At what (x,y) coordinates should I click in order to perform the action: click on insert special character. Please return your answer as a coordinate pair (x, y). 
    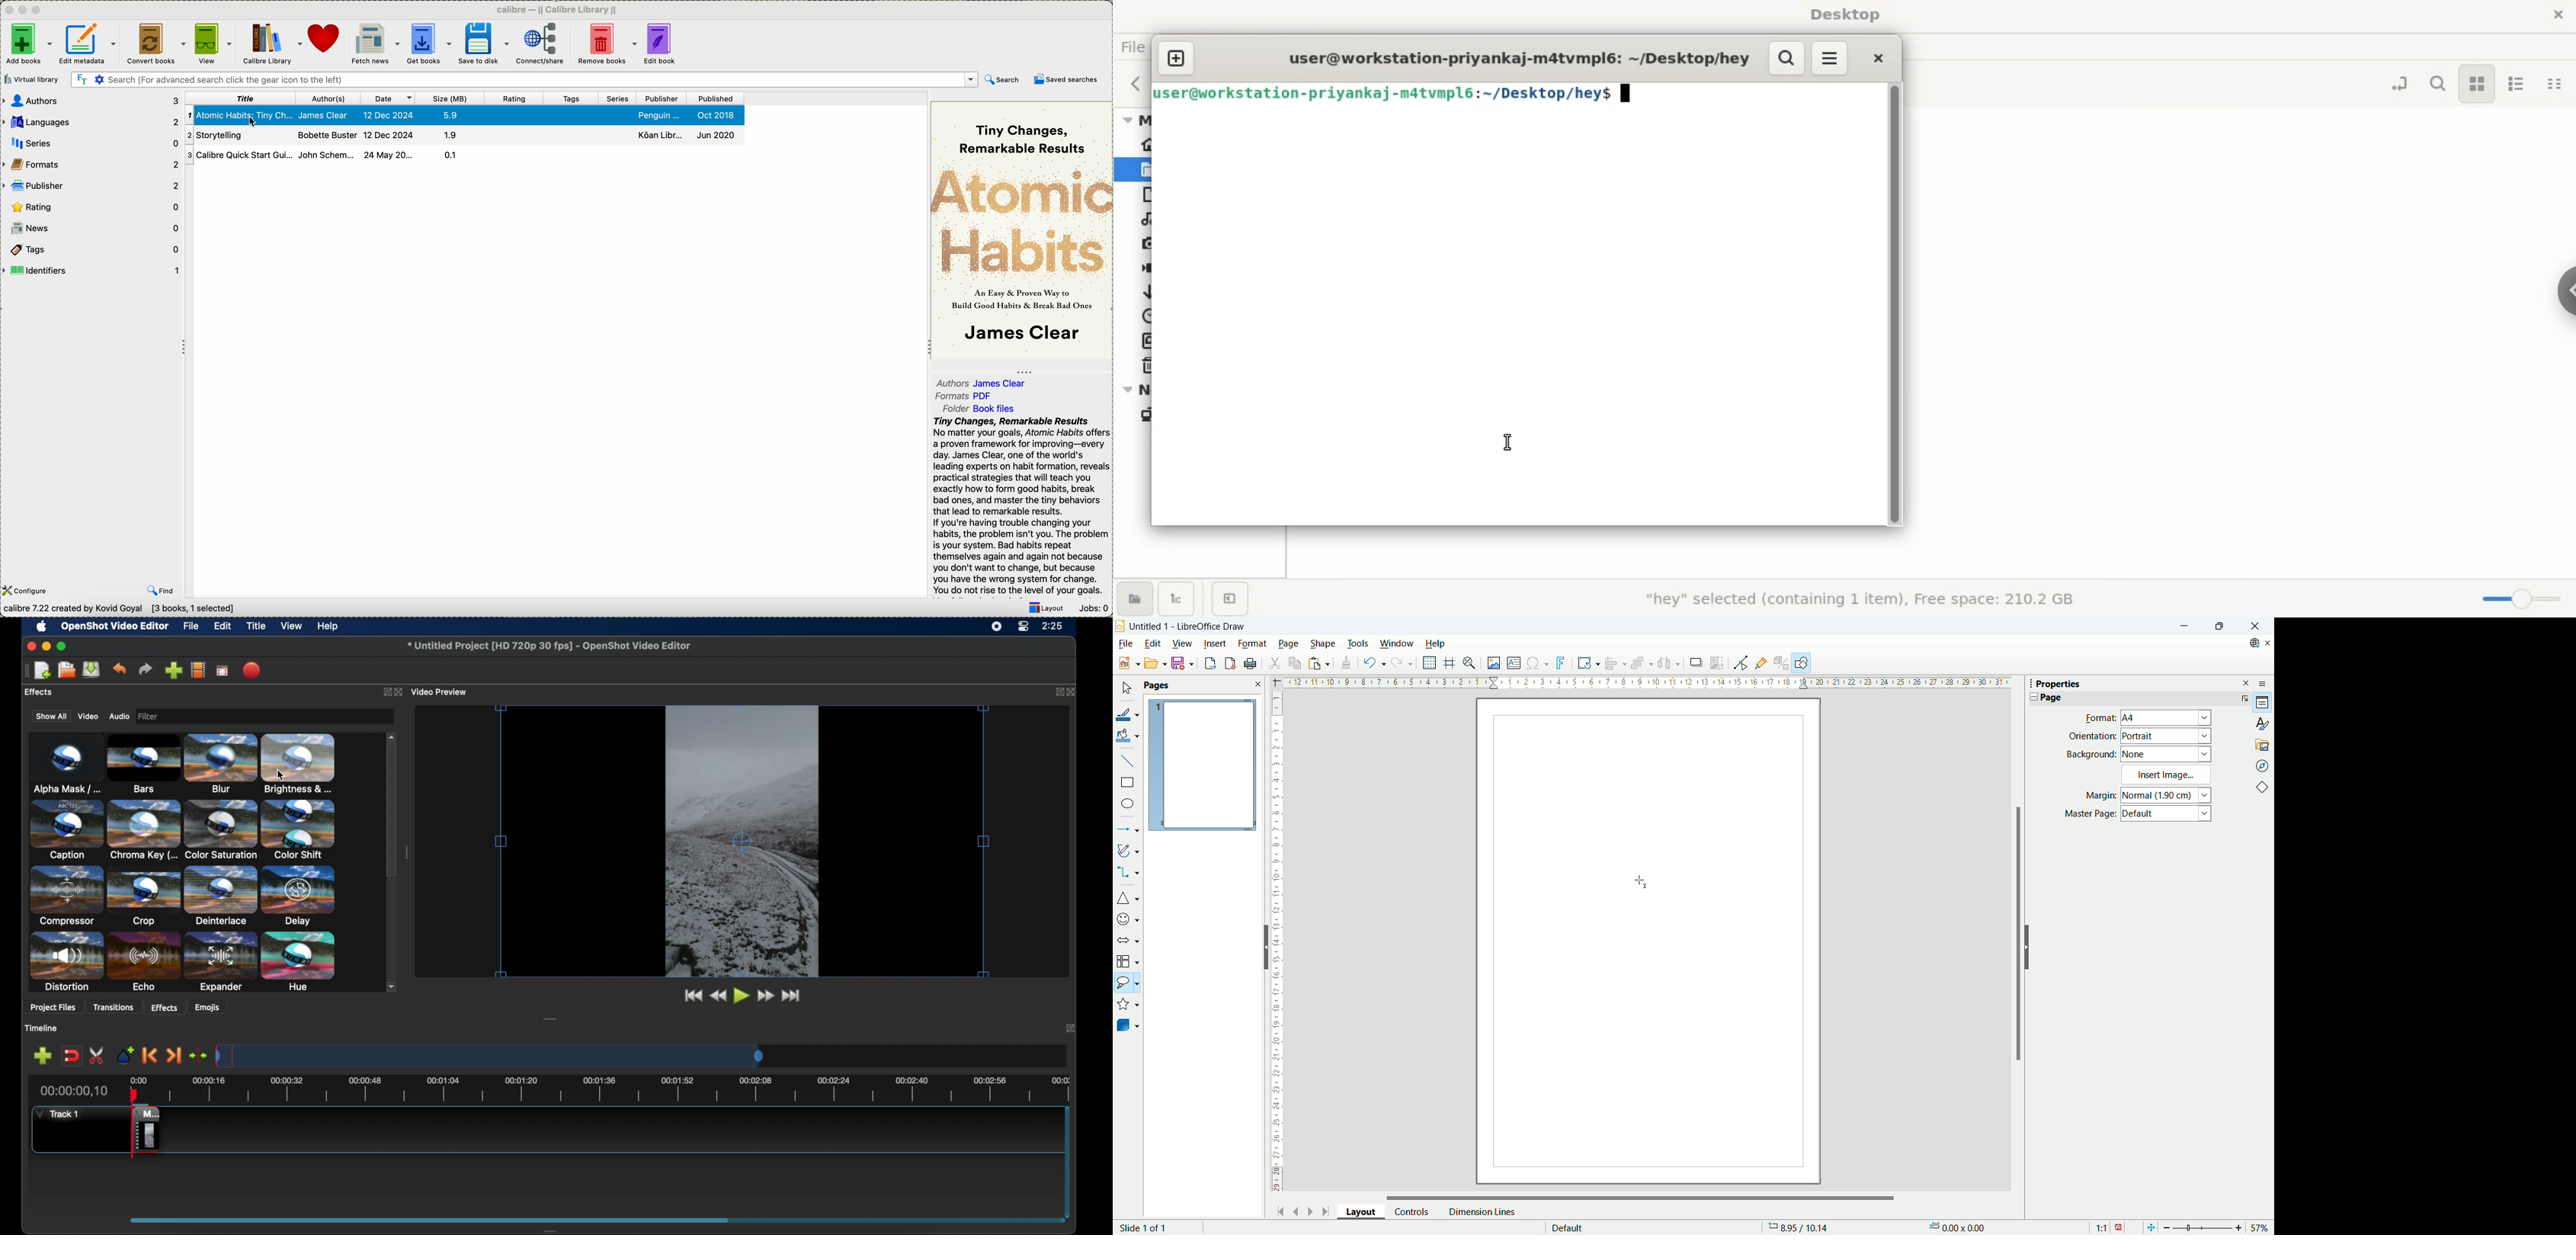
    Looking at the image, I should click on (1539, 662).